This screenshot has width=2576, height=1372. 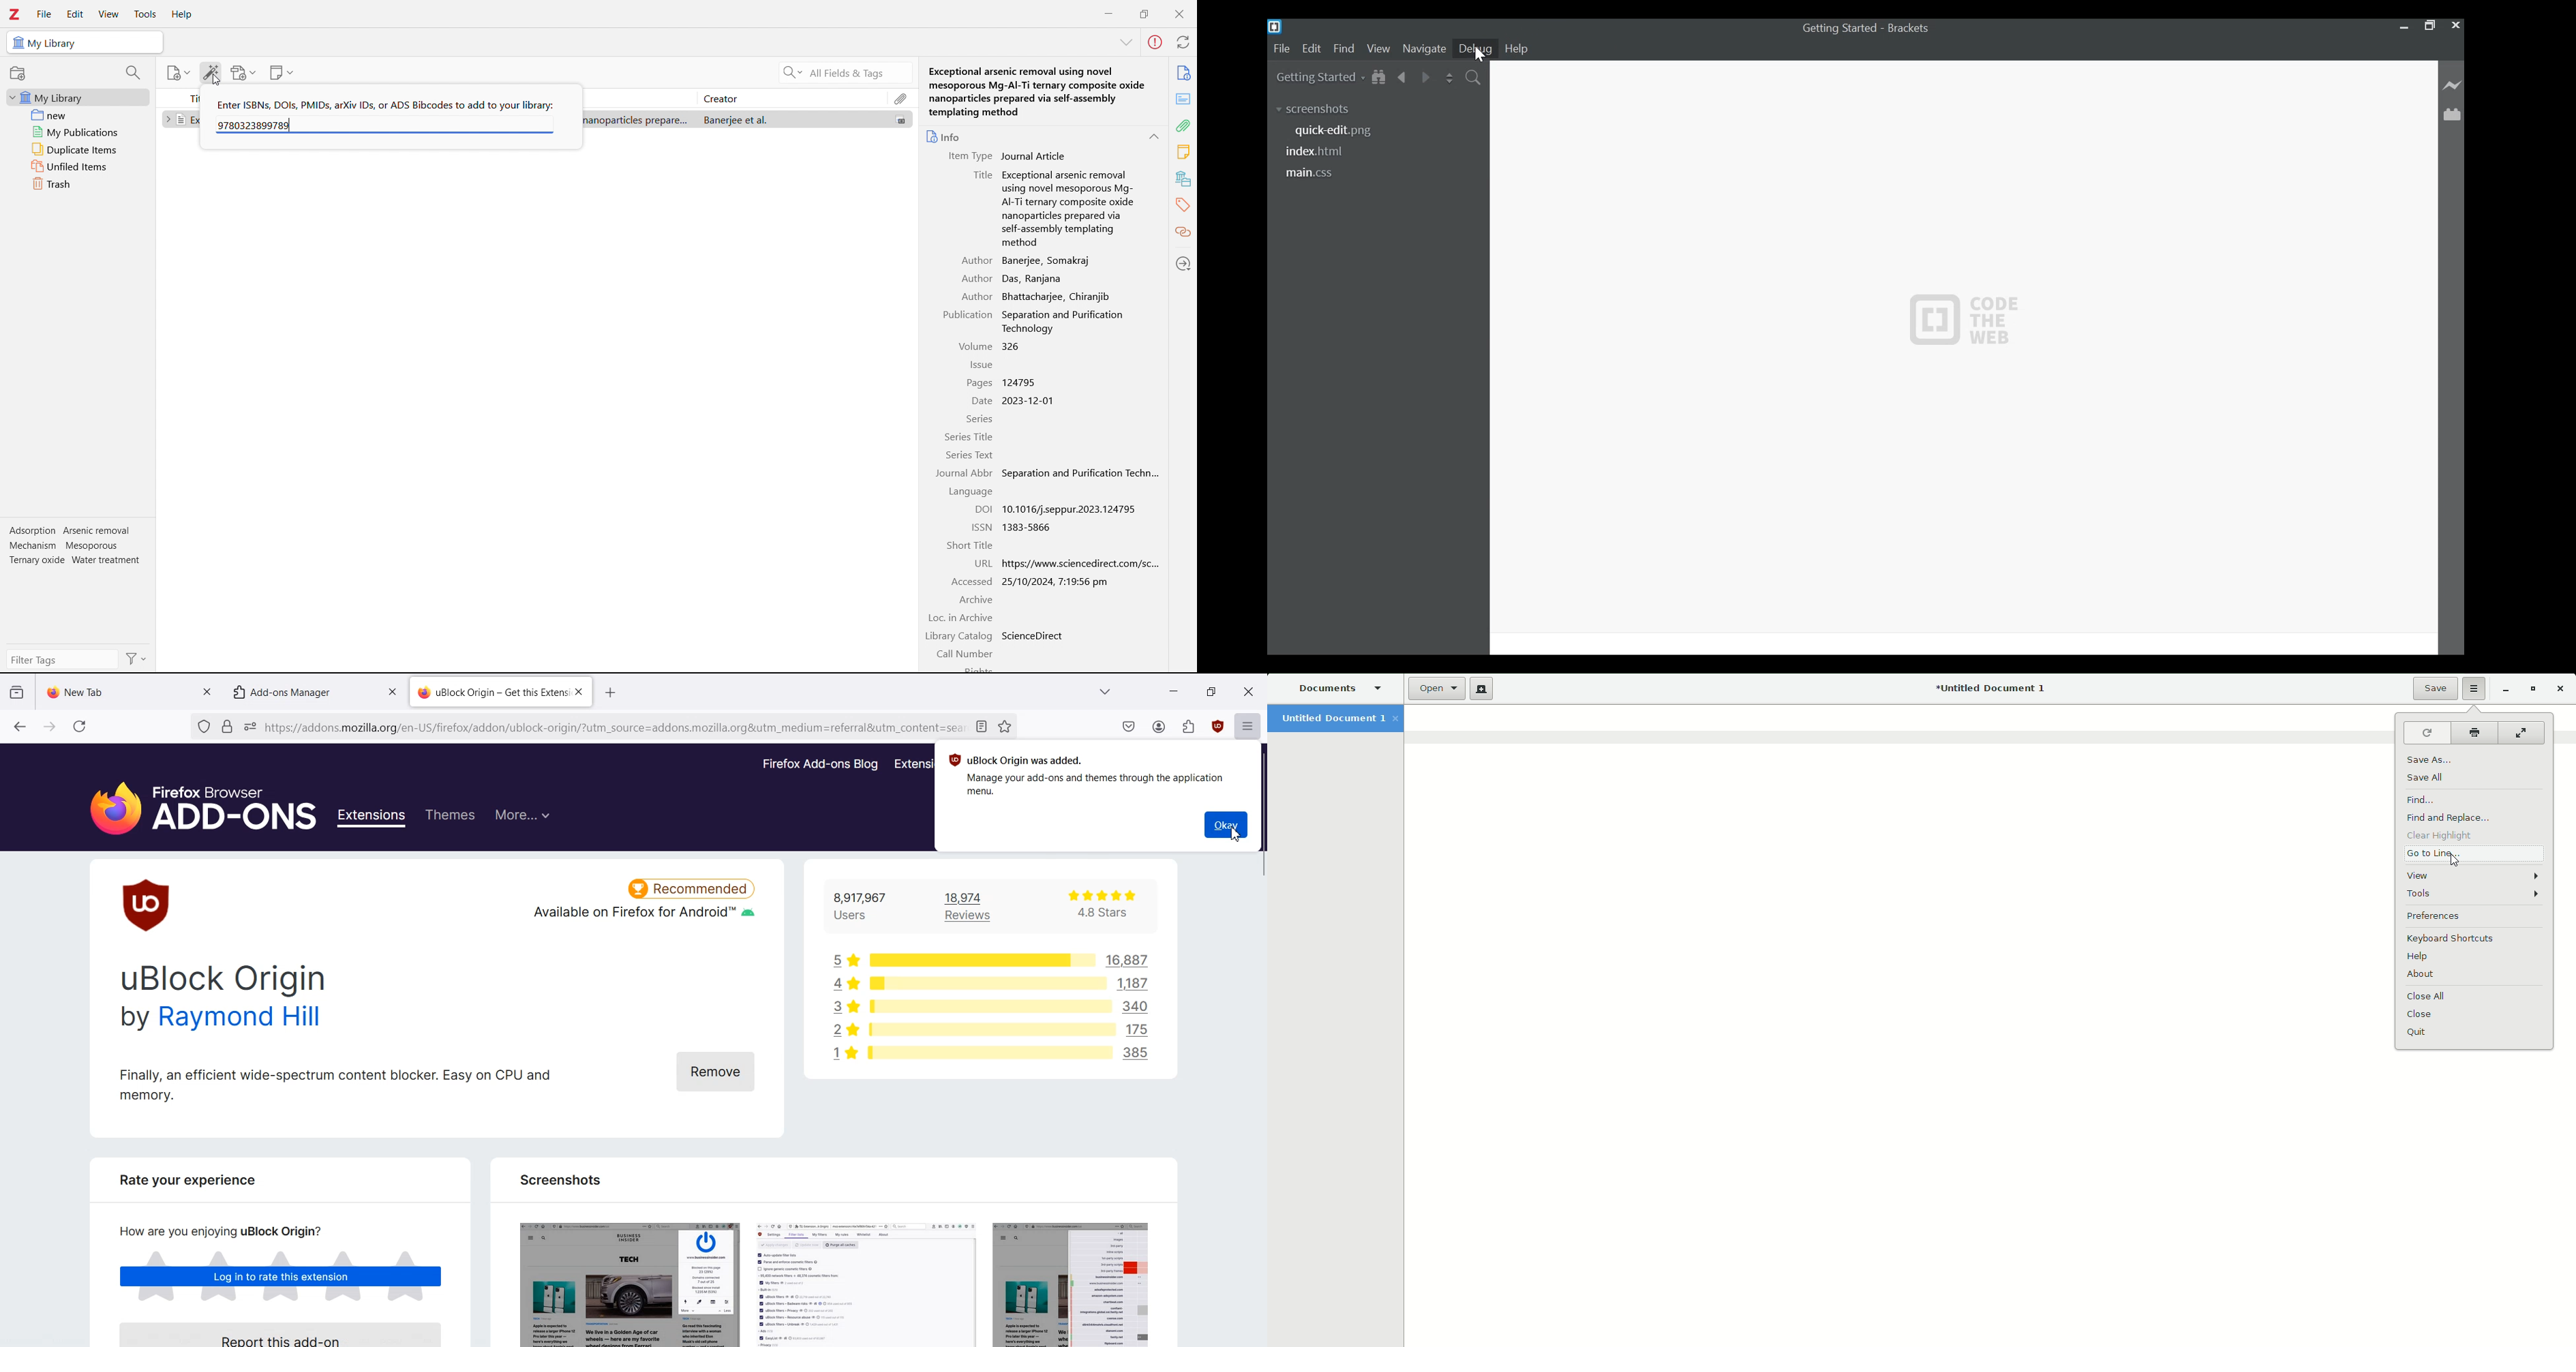 What do you see at coordinates (970, 438) in the screenshot?
I see `Series title` at bounding box center [970, 438].